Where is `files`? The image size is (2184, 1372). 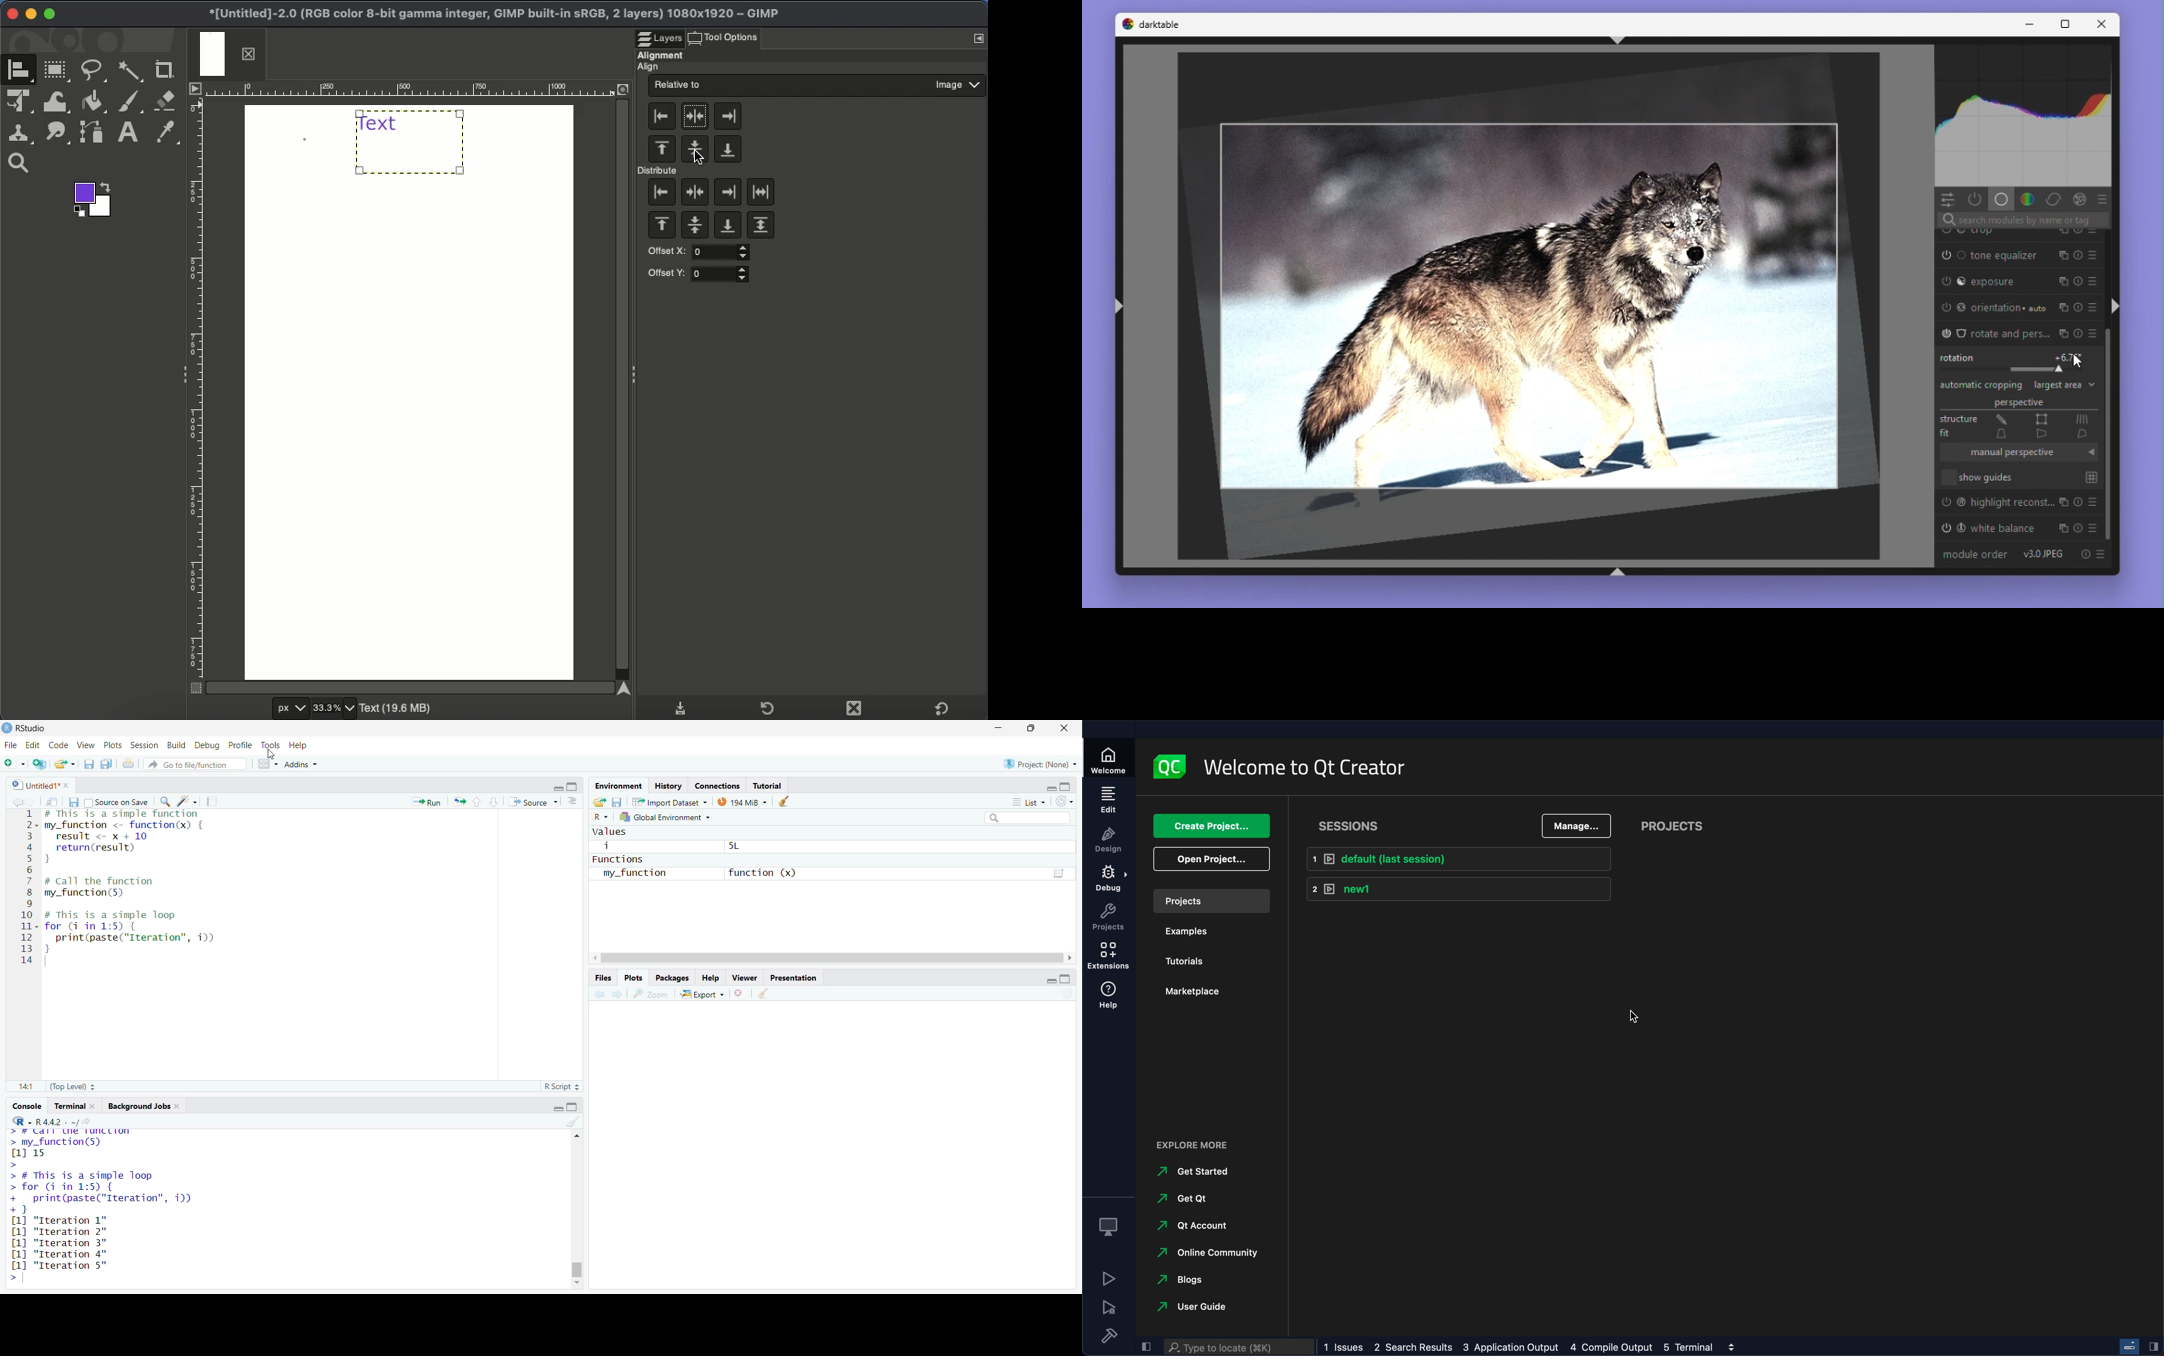
files is located at coordinates (602, 979).